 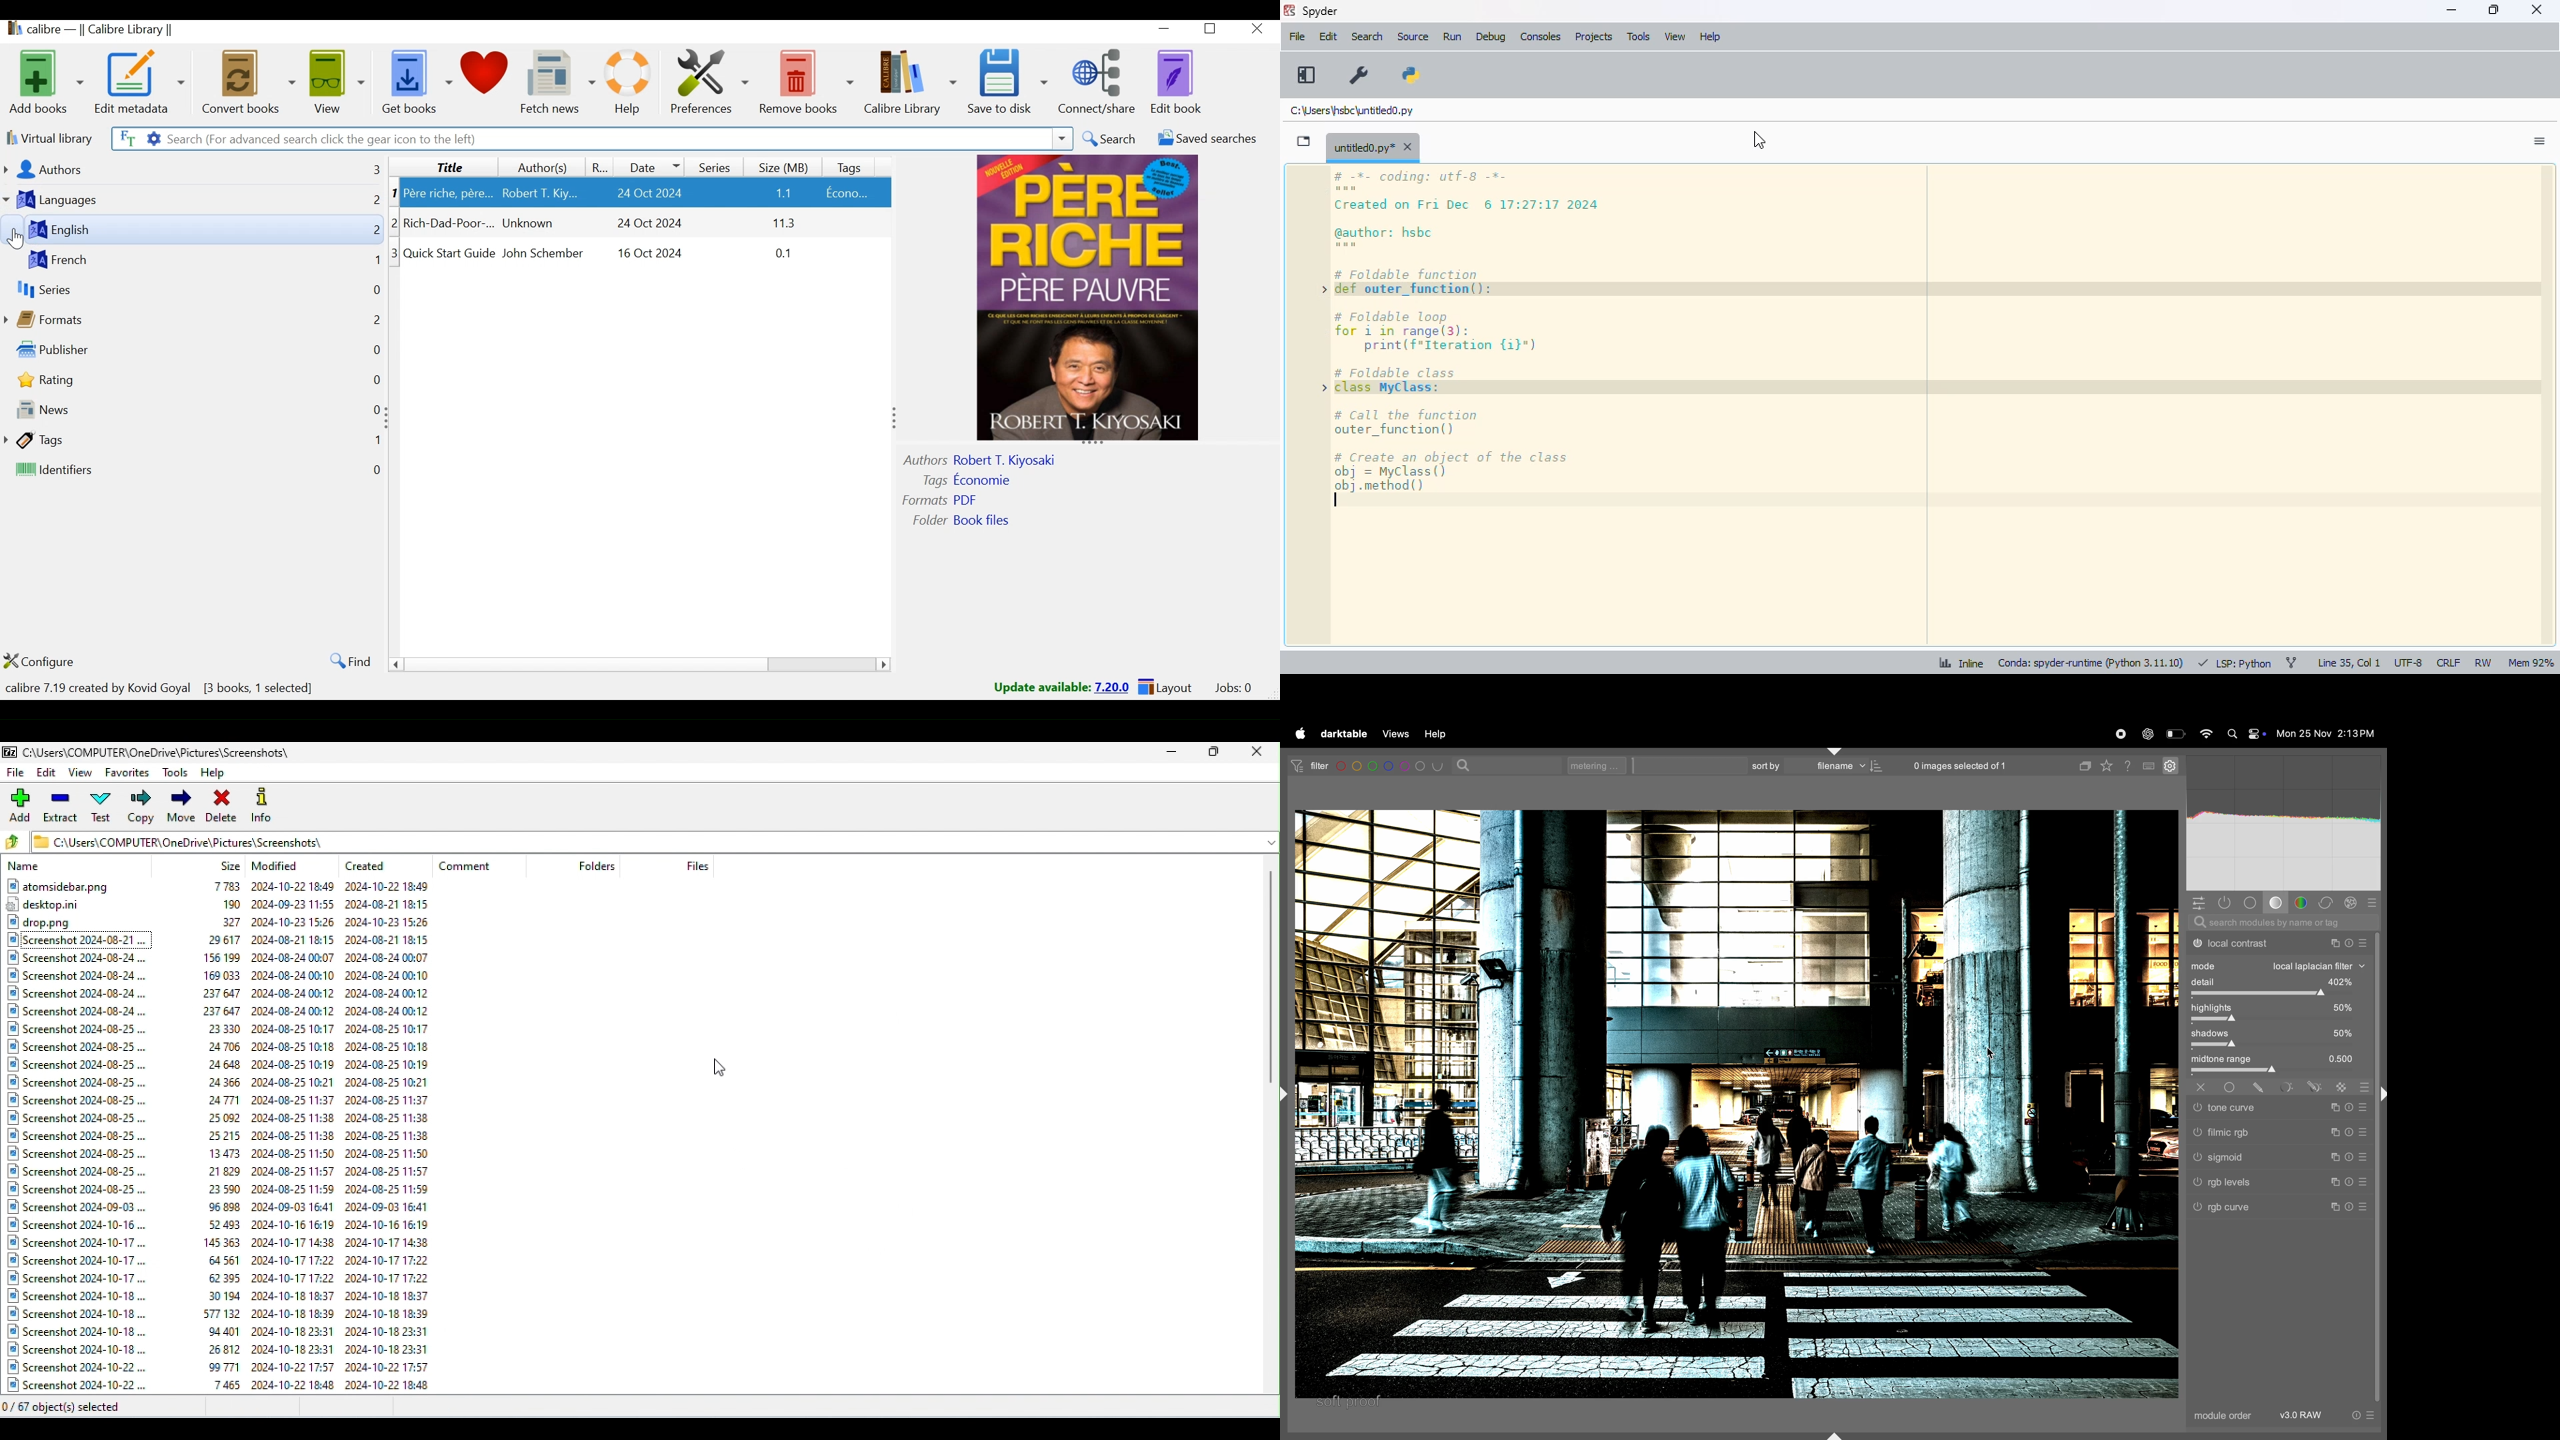 I want to click on cursor, so click(x=1994, y=1052).